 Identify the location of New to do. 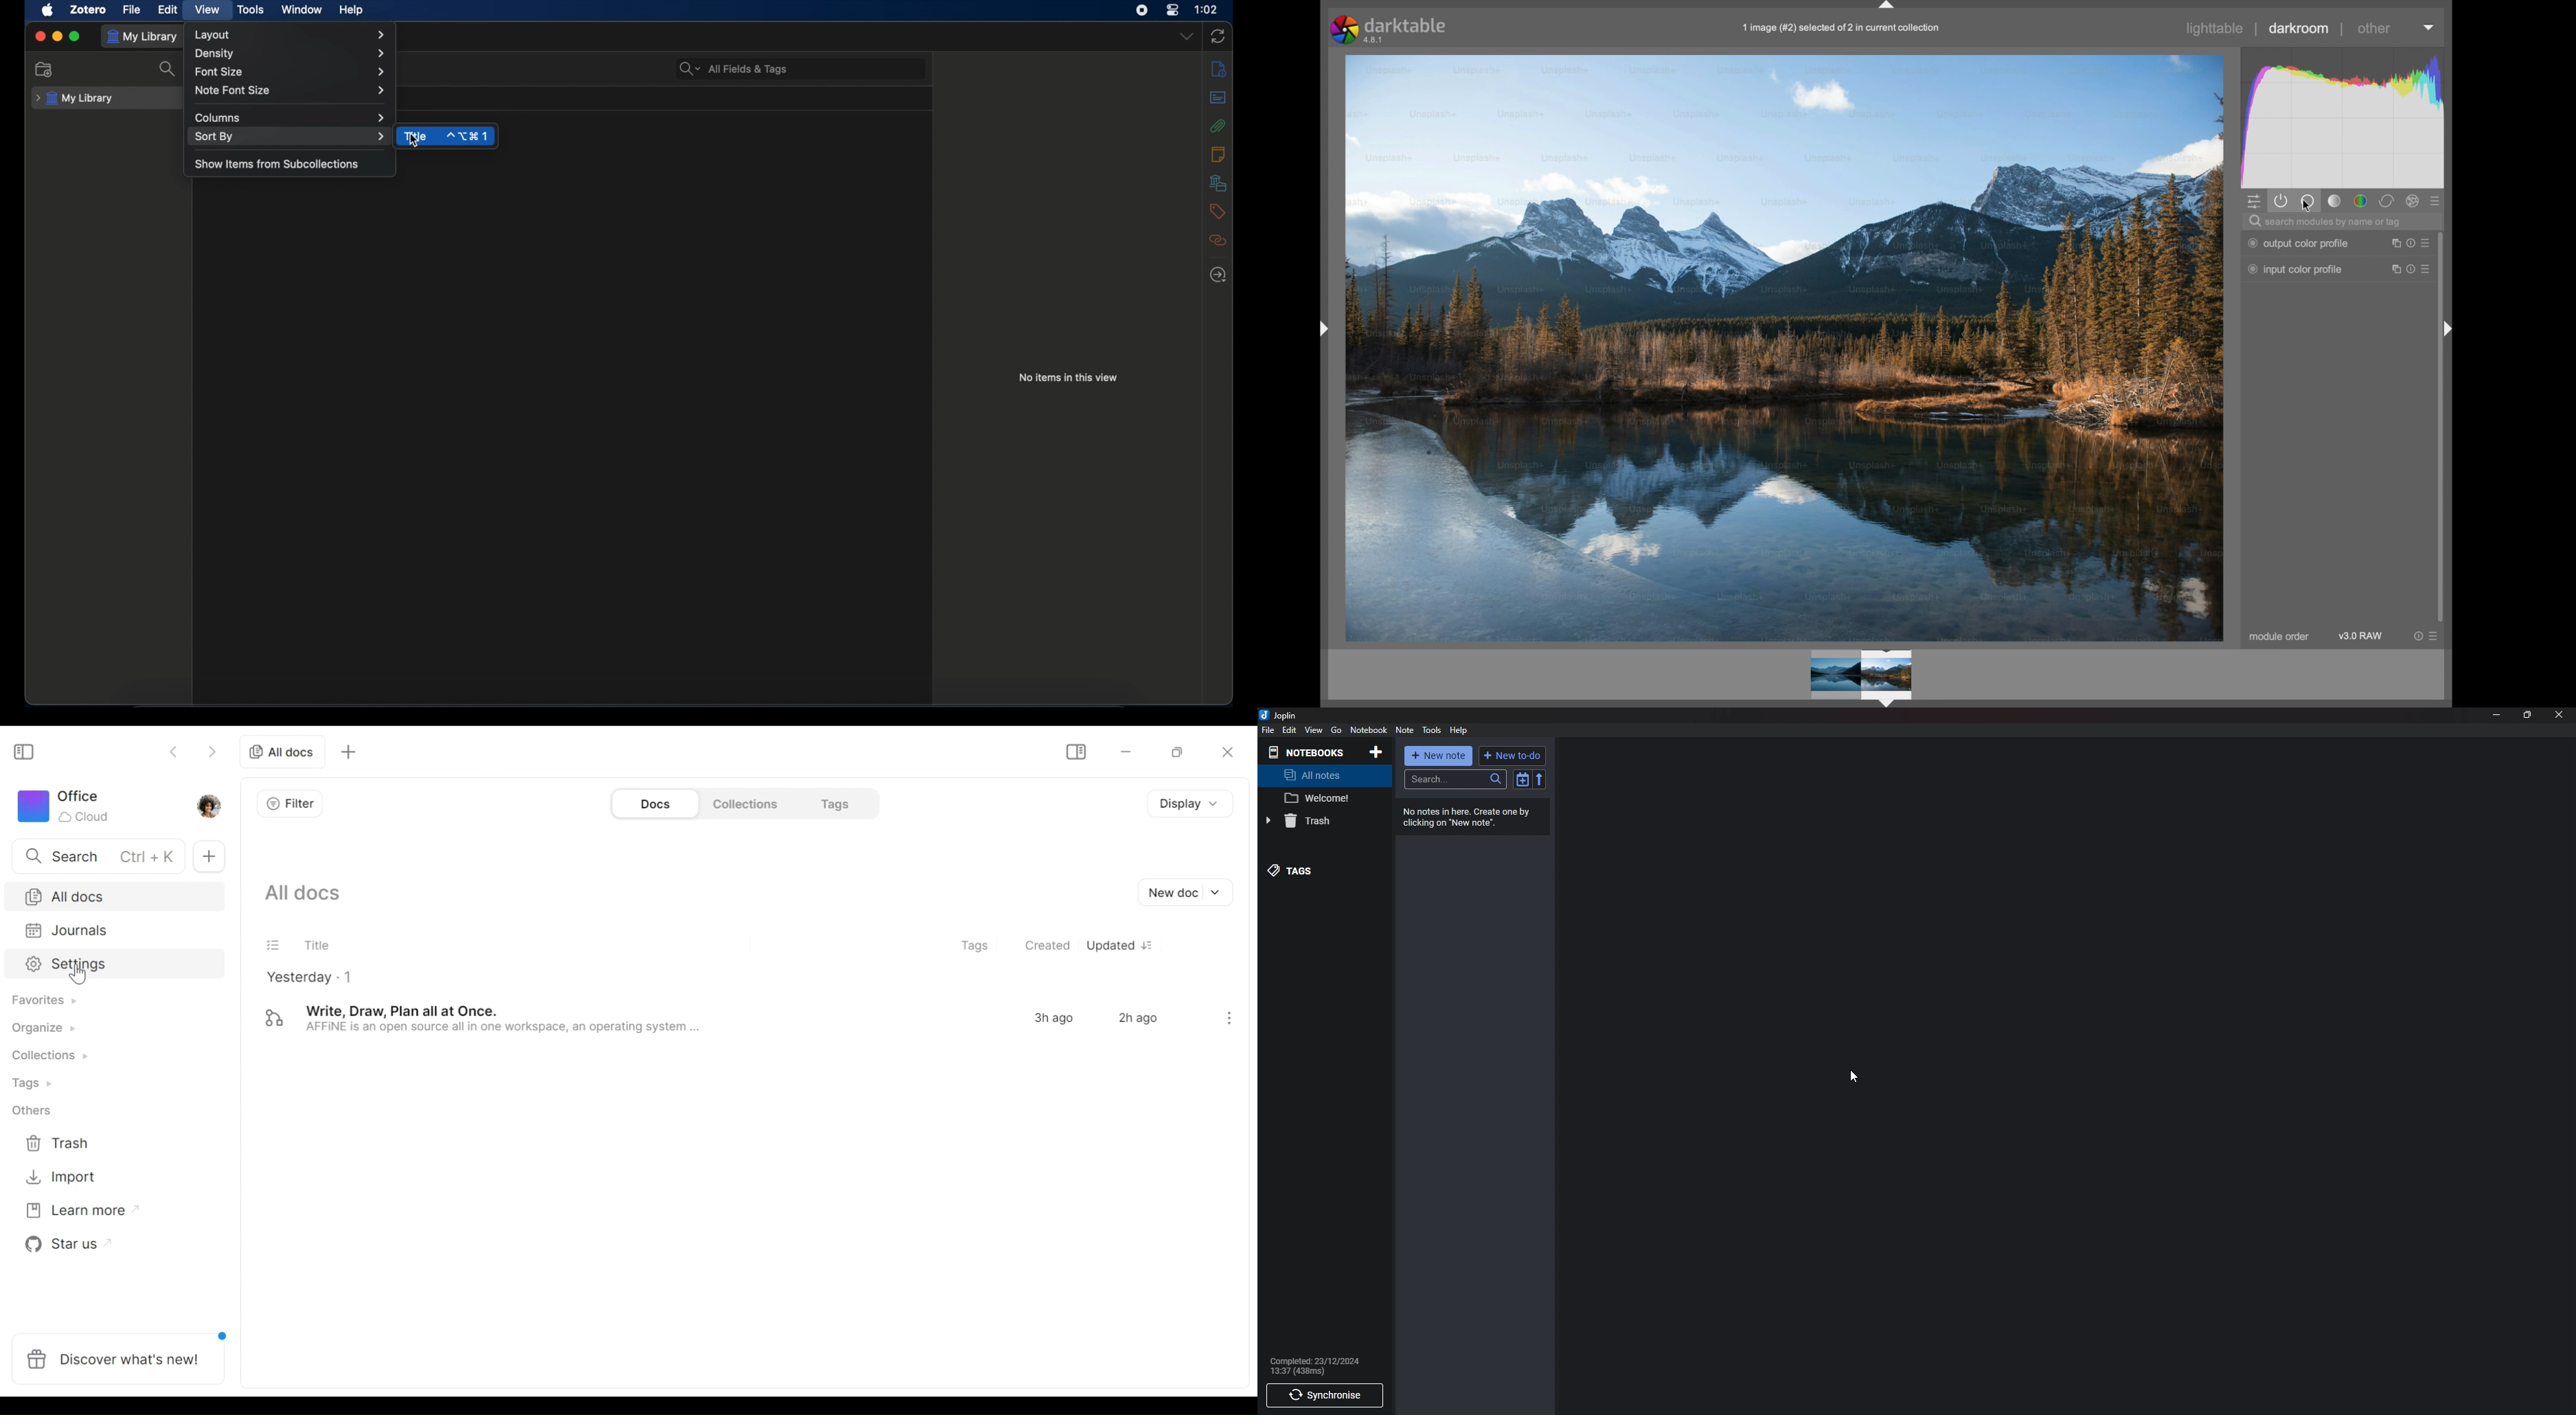
(1510, 756).